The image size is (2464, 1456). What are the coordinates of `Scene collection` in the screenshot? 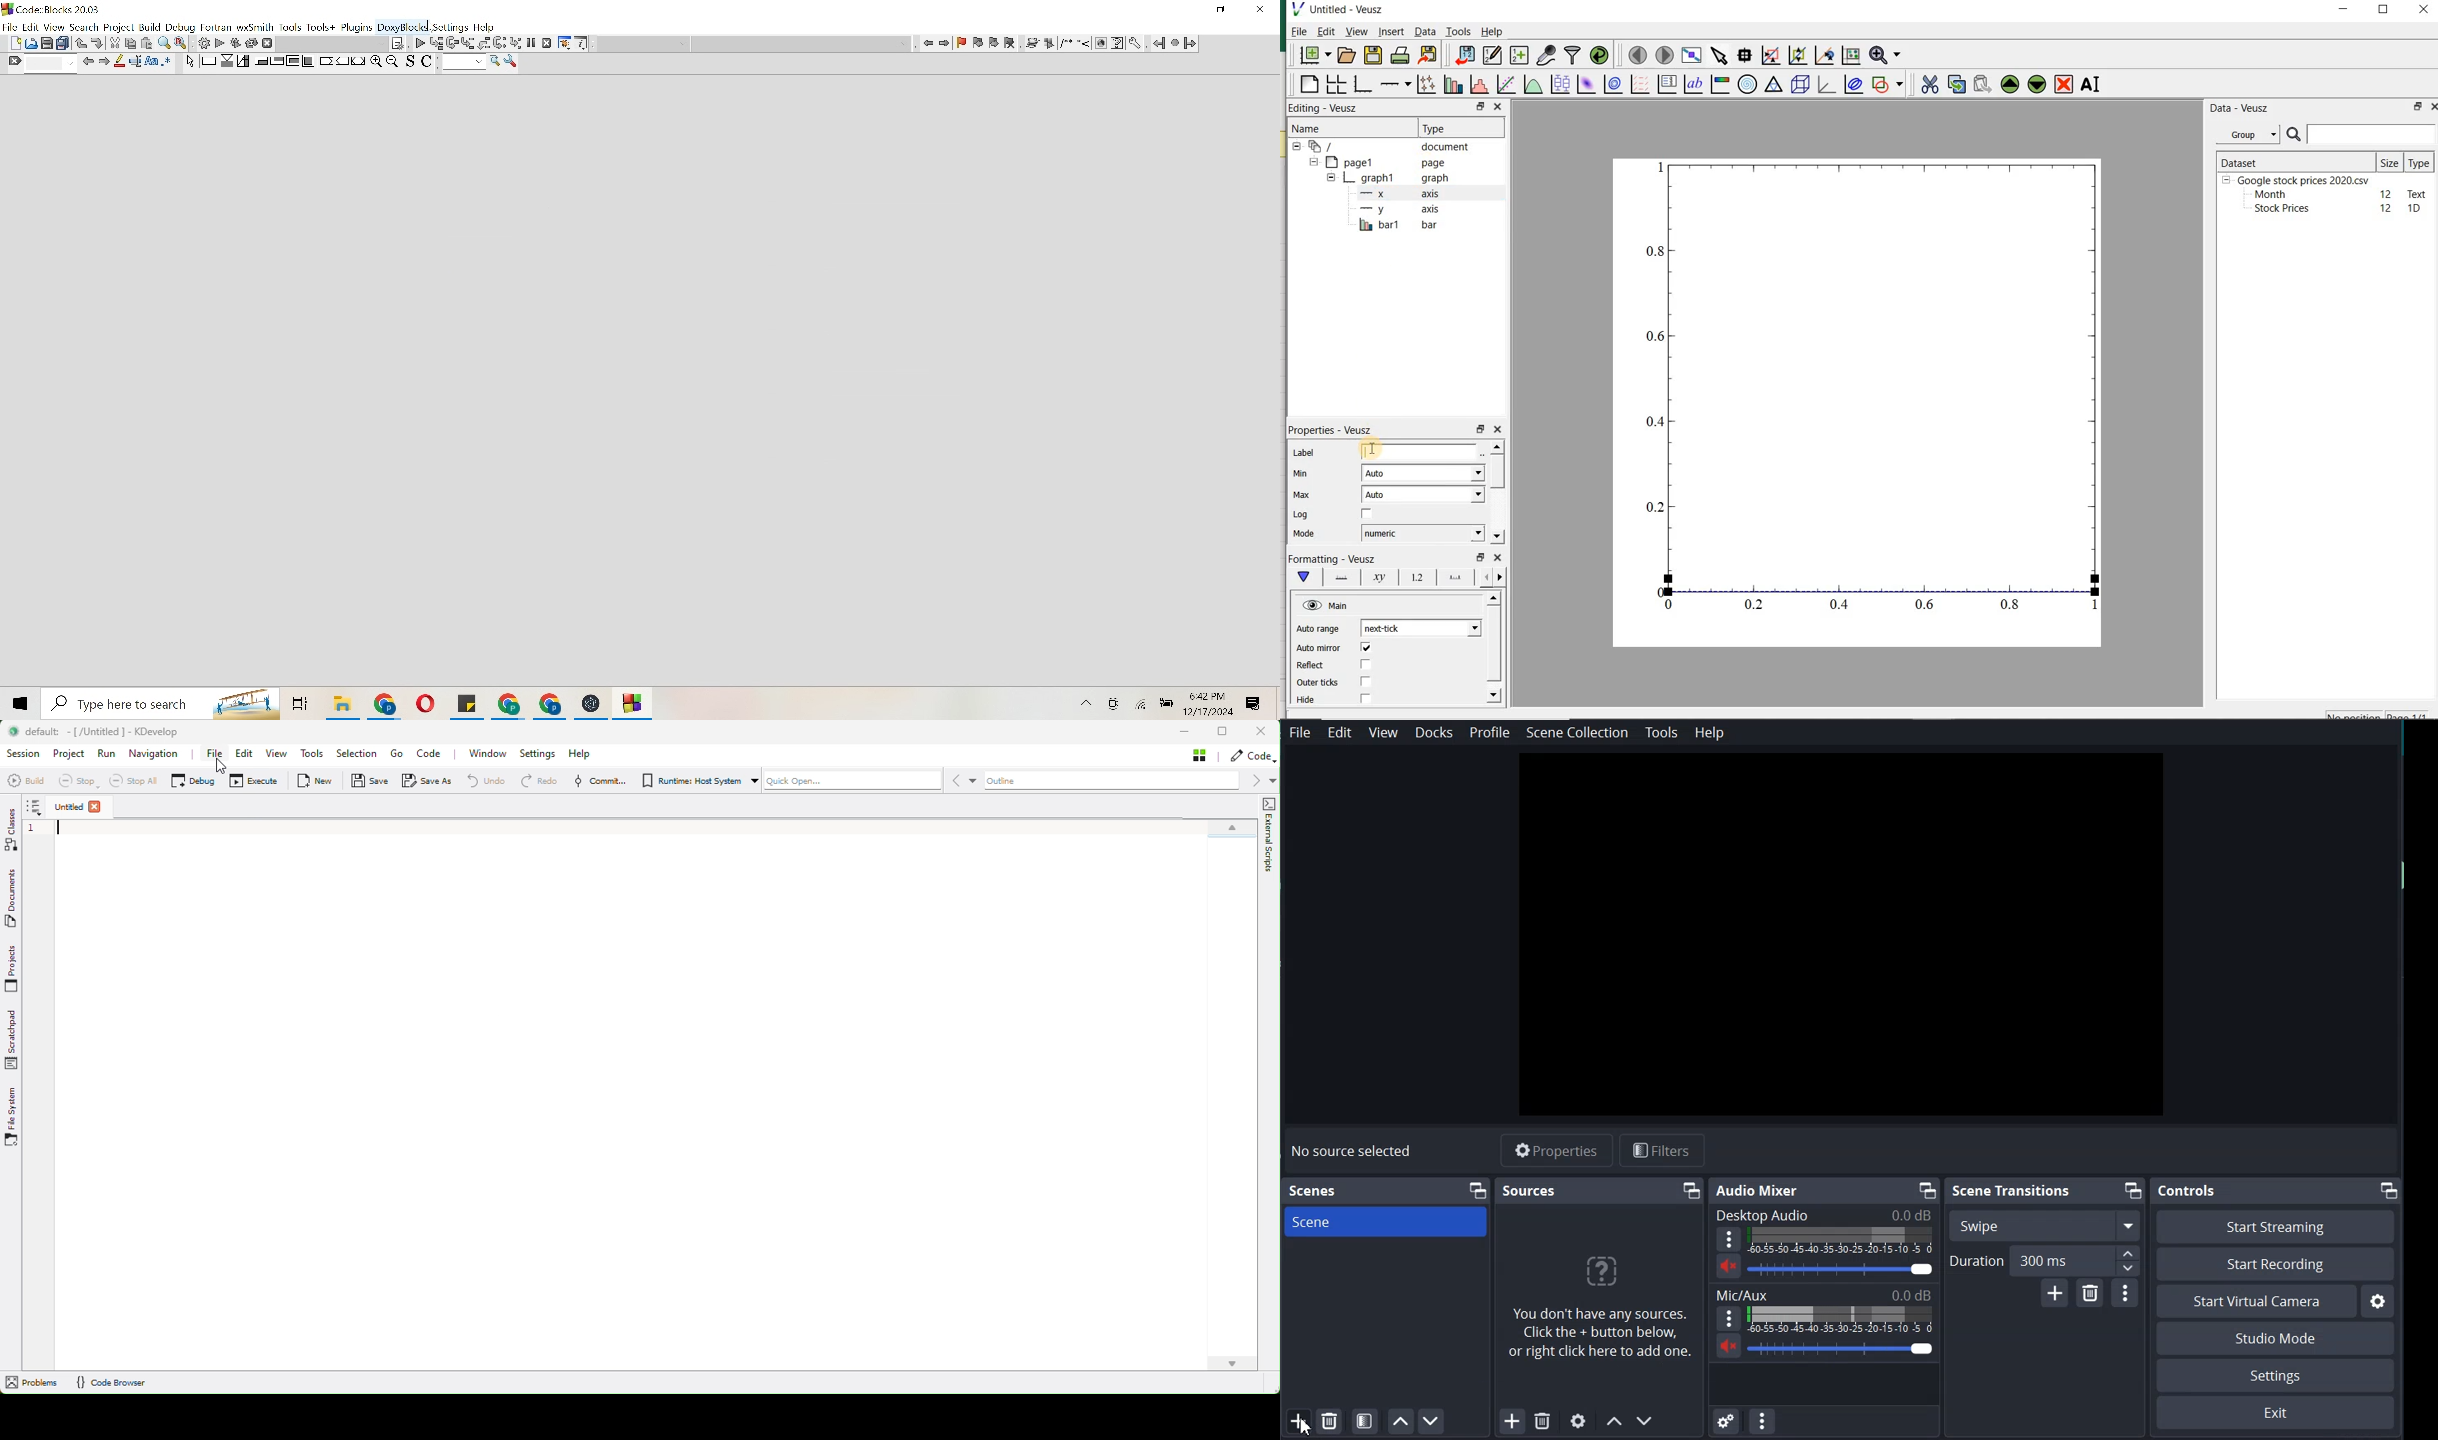 It's located at (1577, 732).